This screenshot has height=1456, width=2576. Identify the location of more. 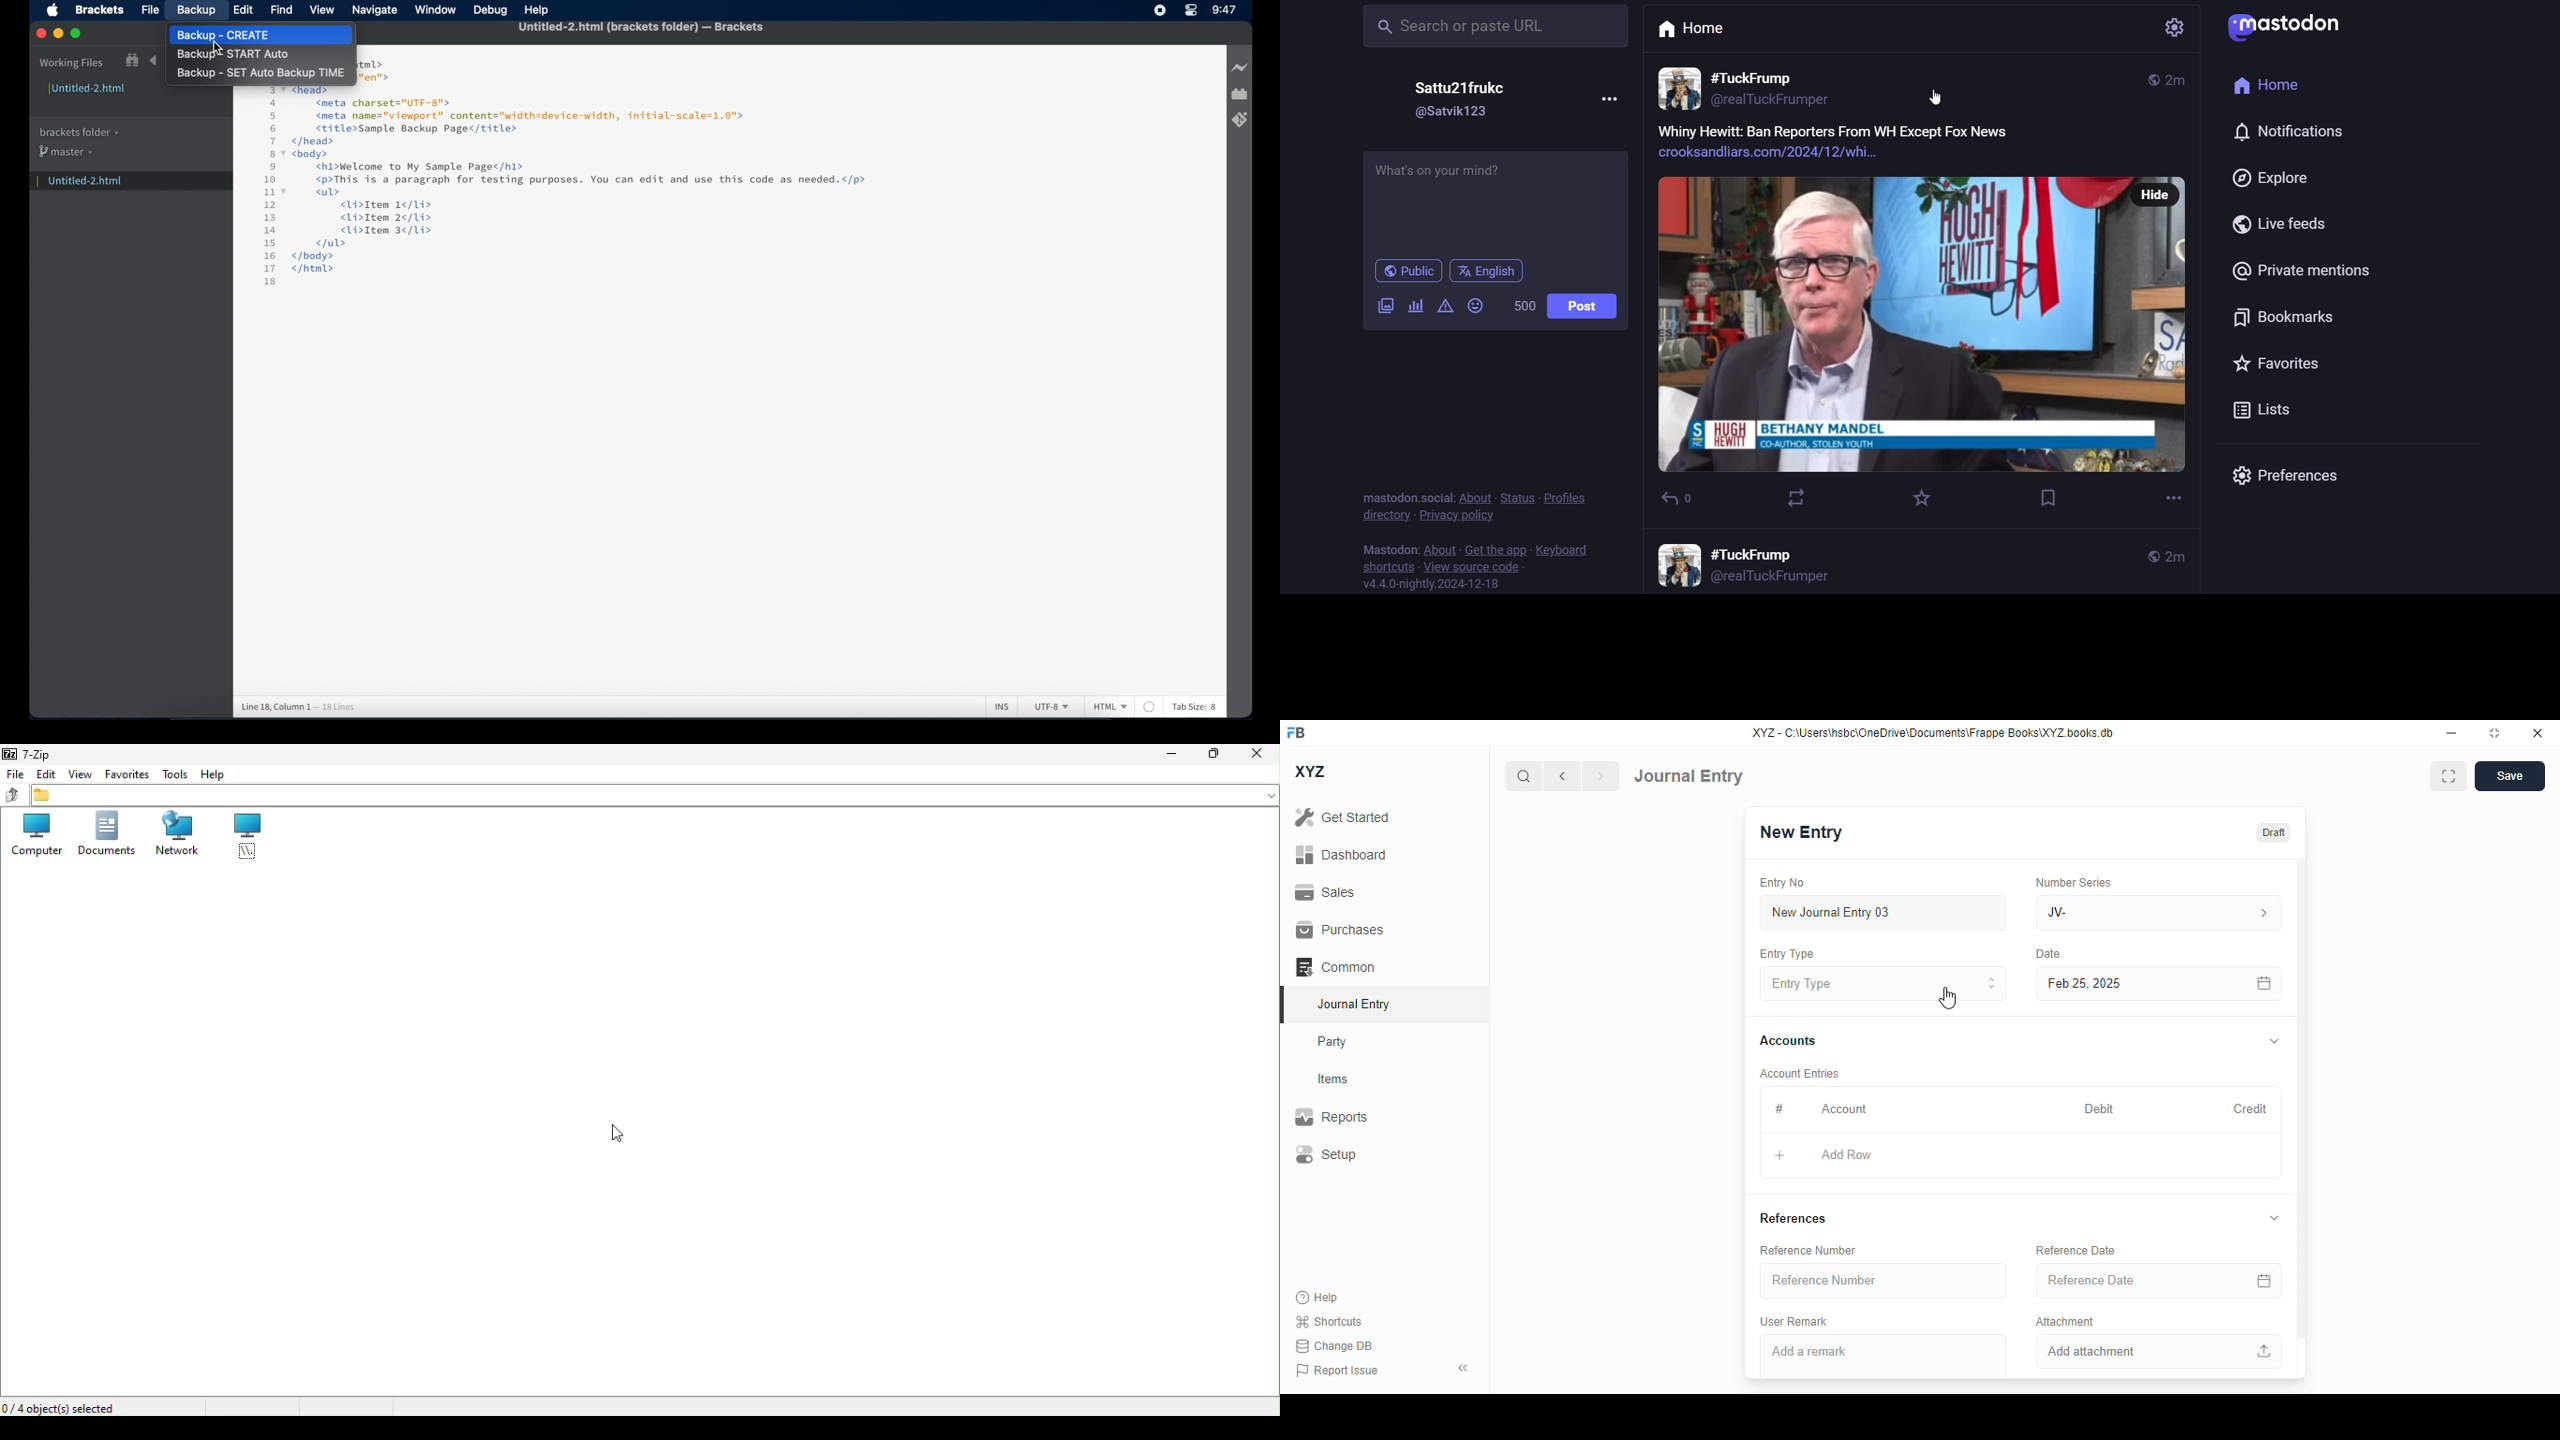
(1616, 99).